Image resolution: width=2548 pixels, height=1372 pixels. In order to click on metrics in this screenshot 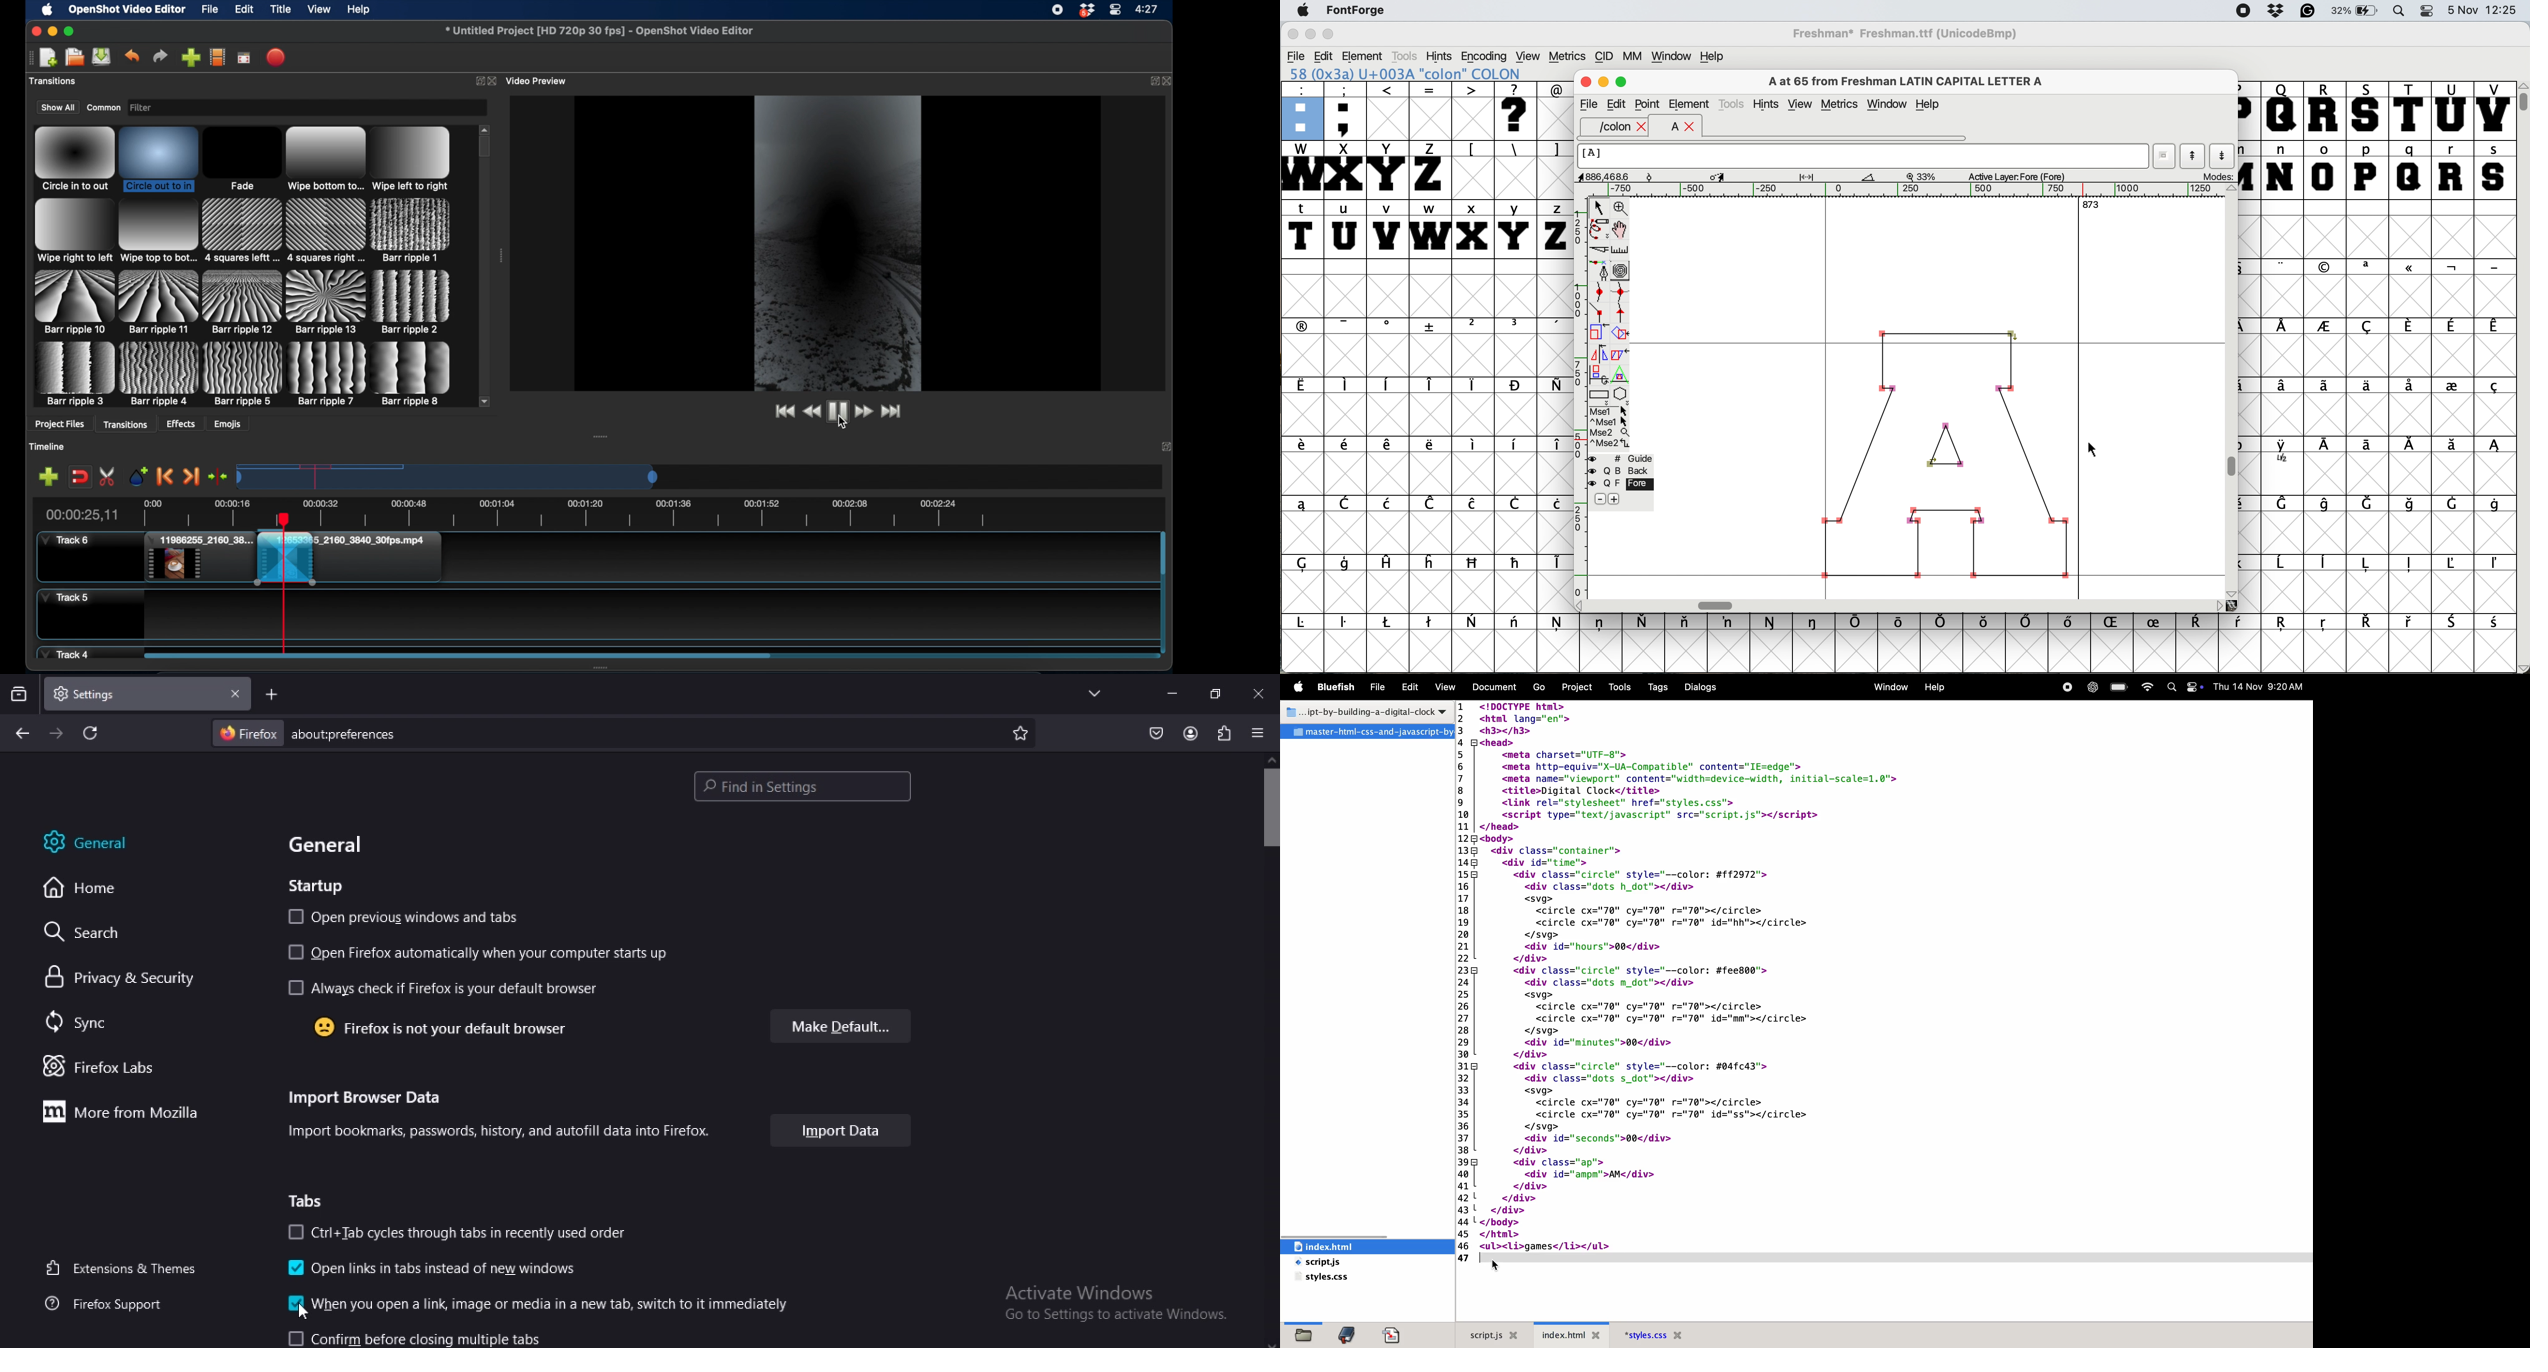, I will do `click(1567, 55)`.